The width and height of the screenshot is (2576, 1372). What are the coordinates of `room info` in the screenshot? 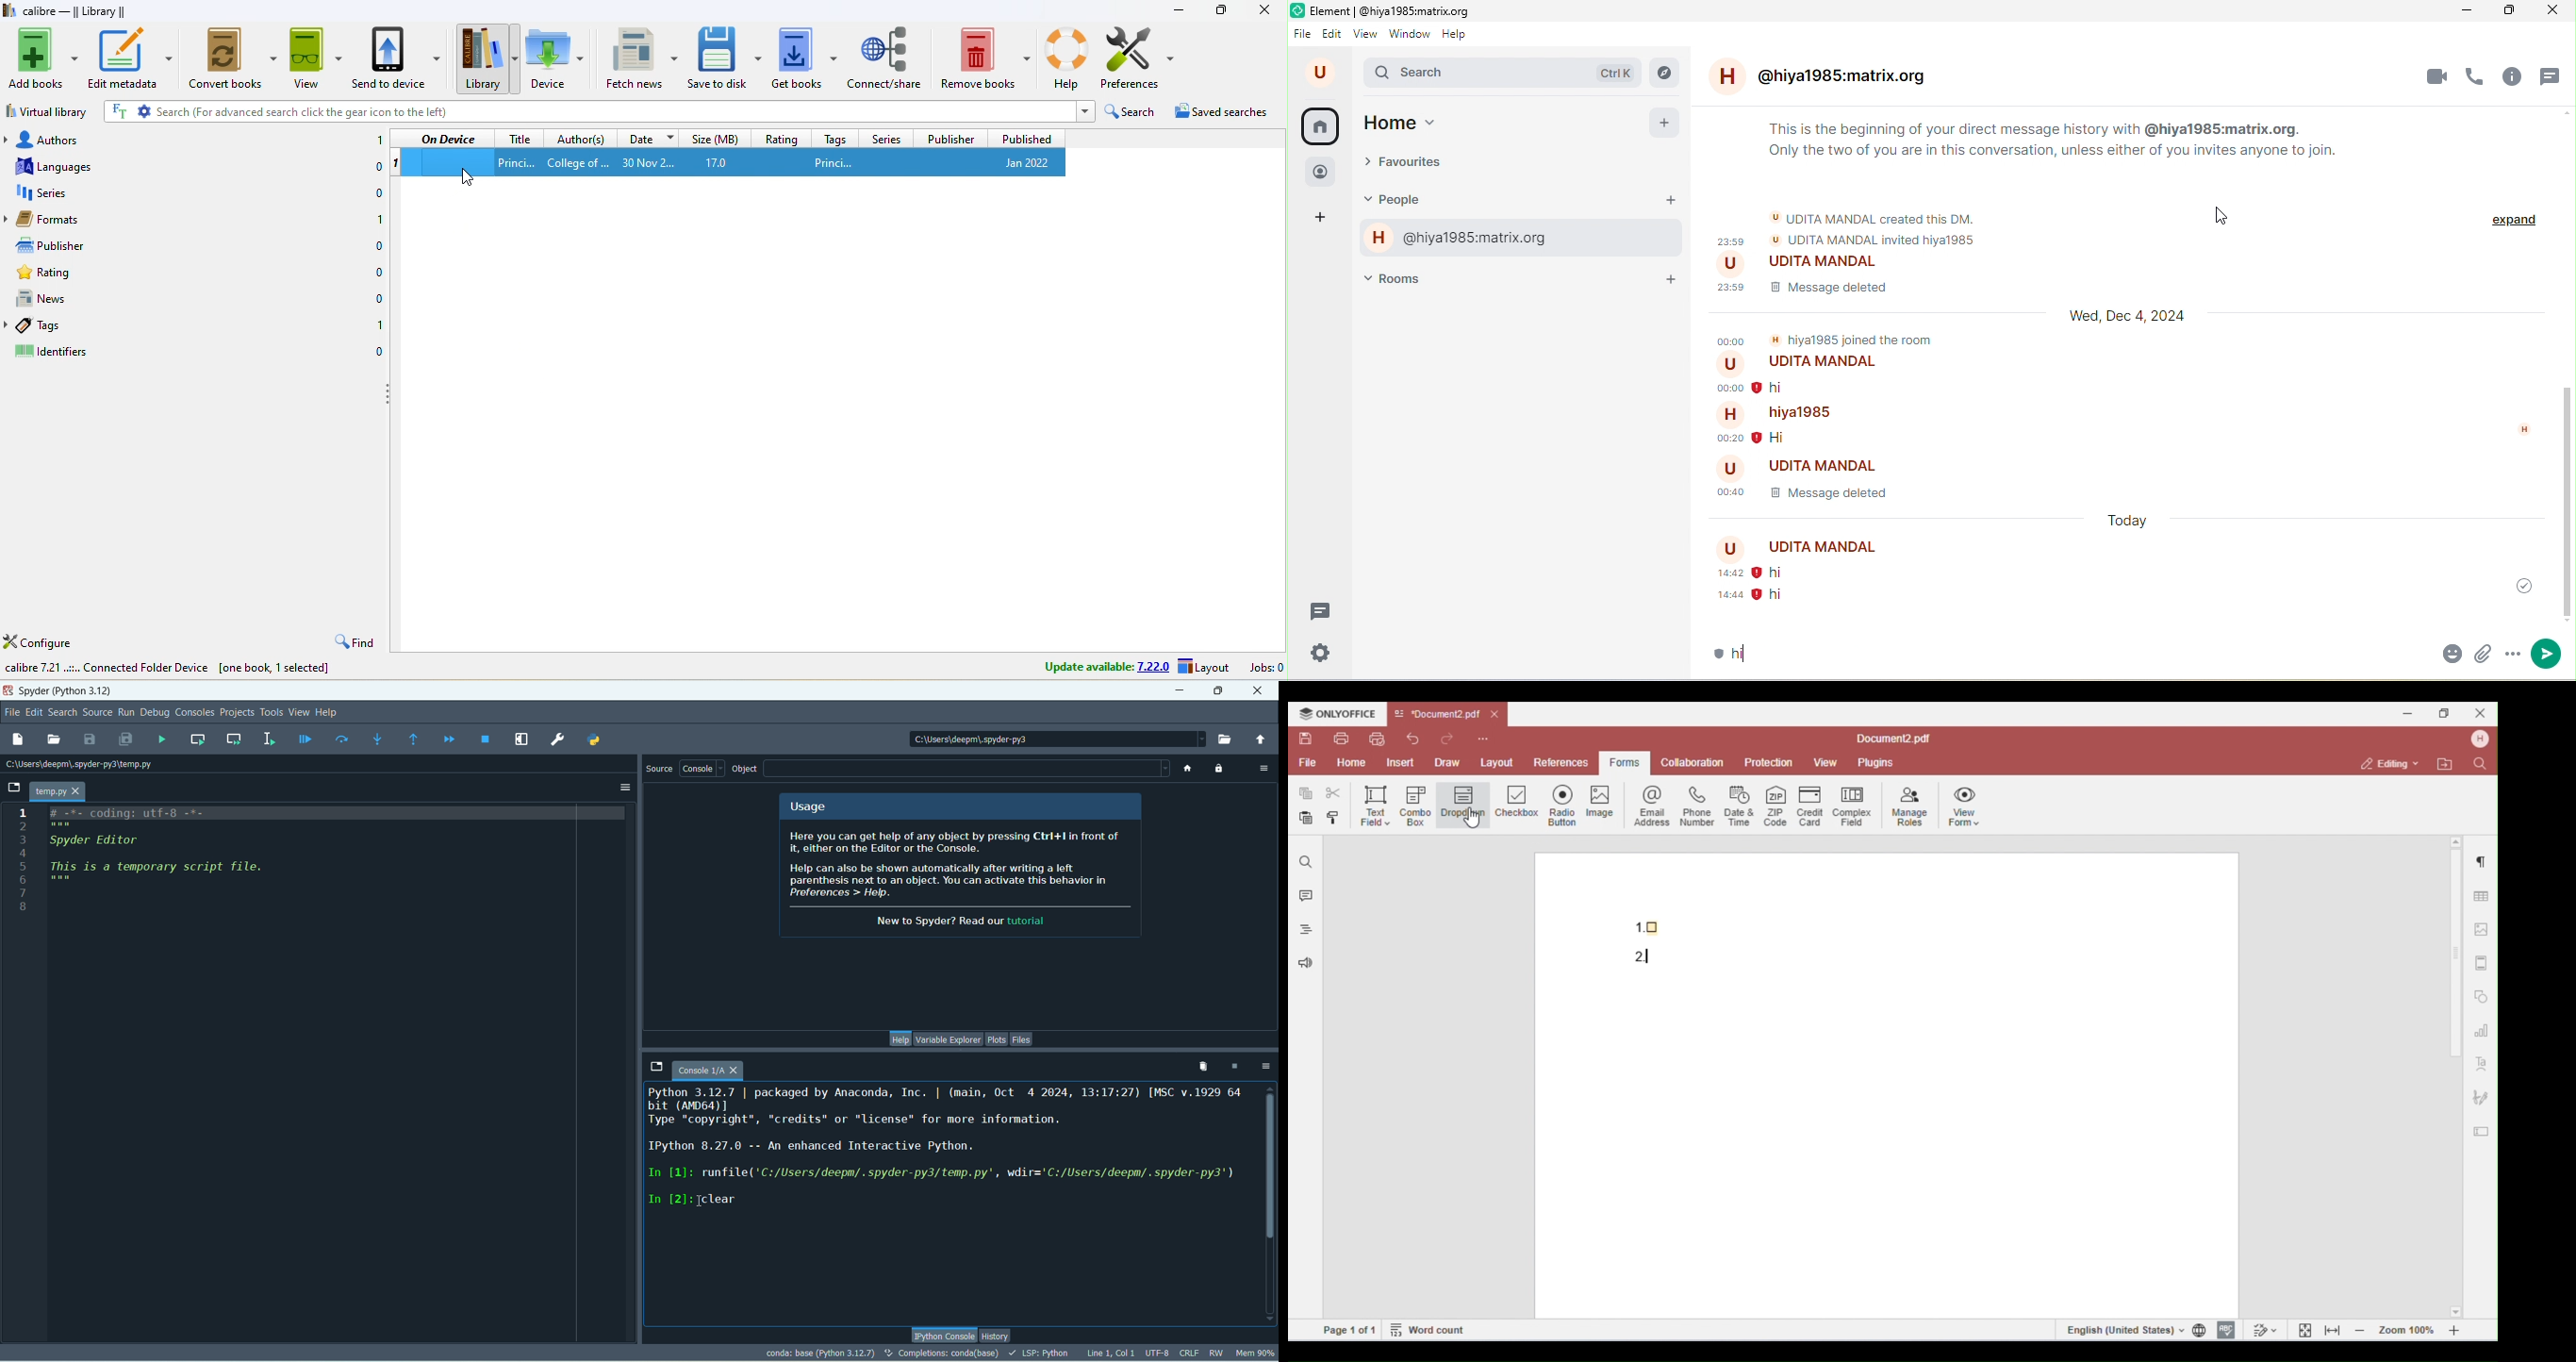 It's located at (2516, 76).